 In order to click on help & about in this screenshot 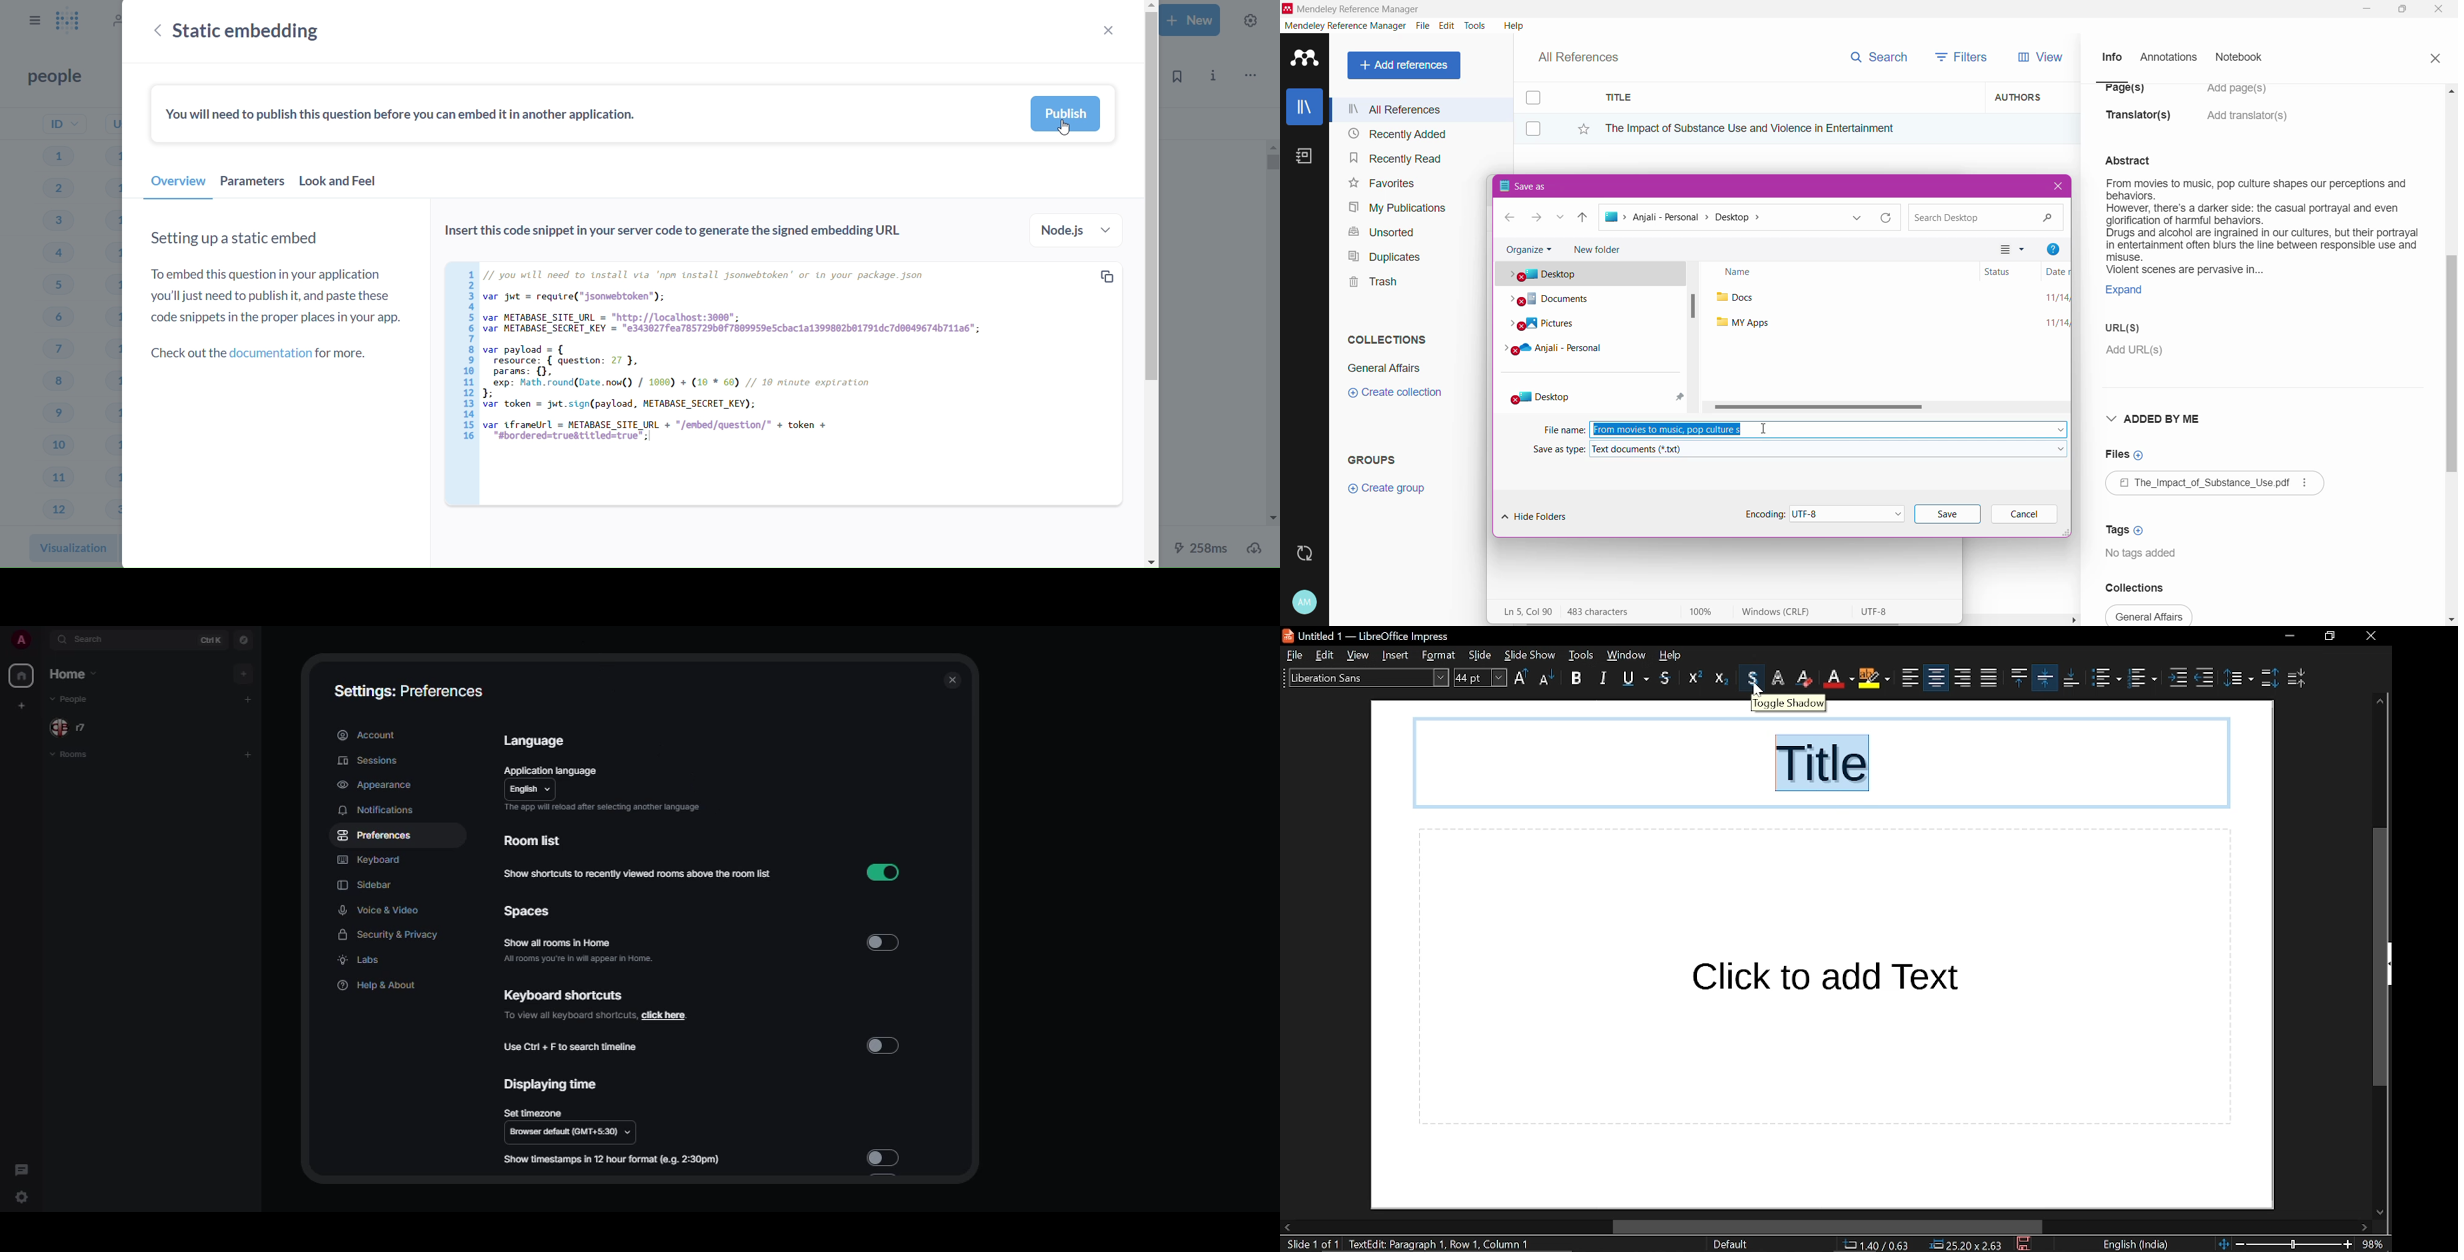, I will do `click(382, 985)`.